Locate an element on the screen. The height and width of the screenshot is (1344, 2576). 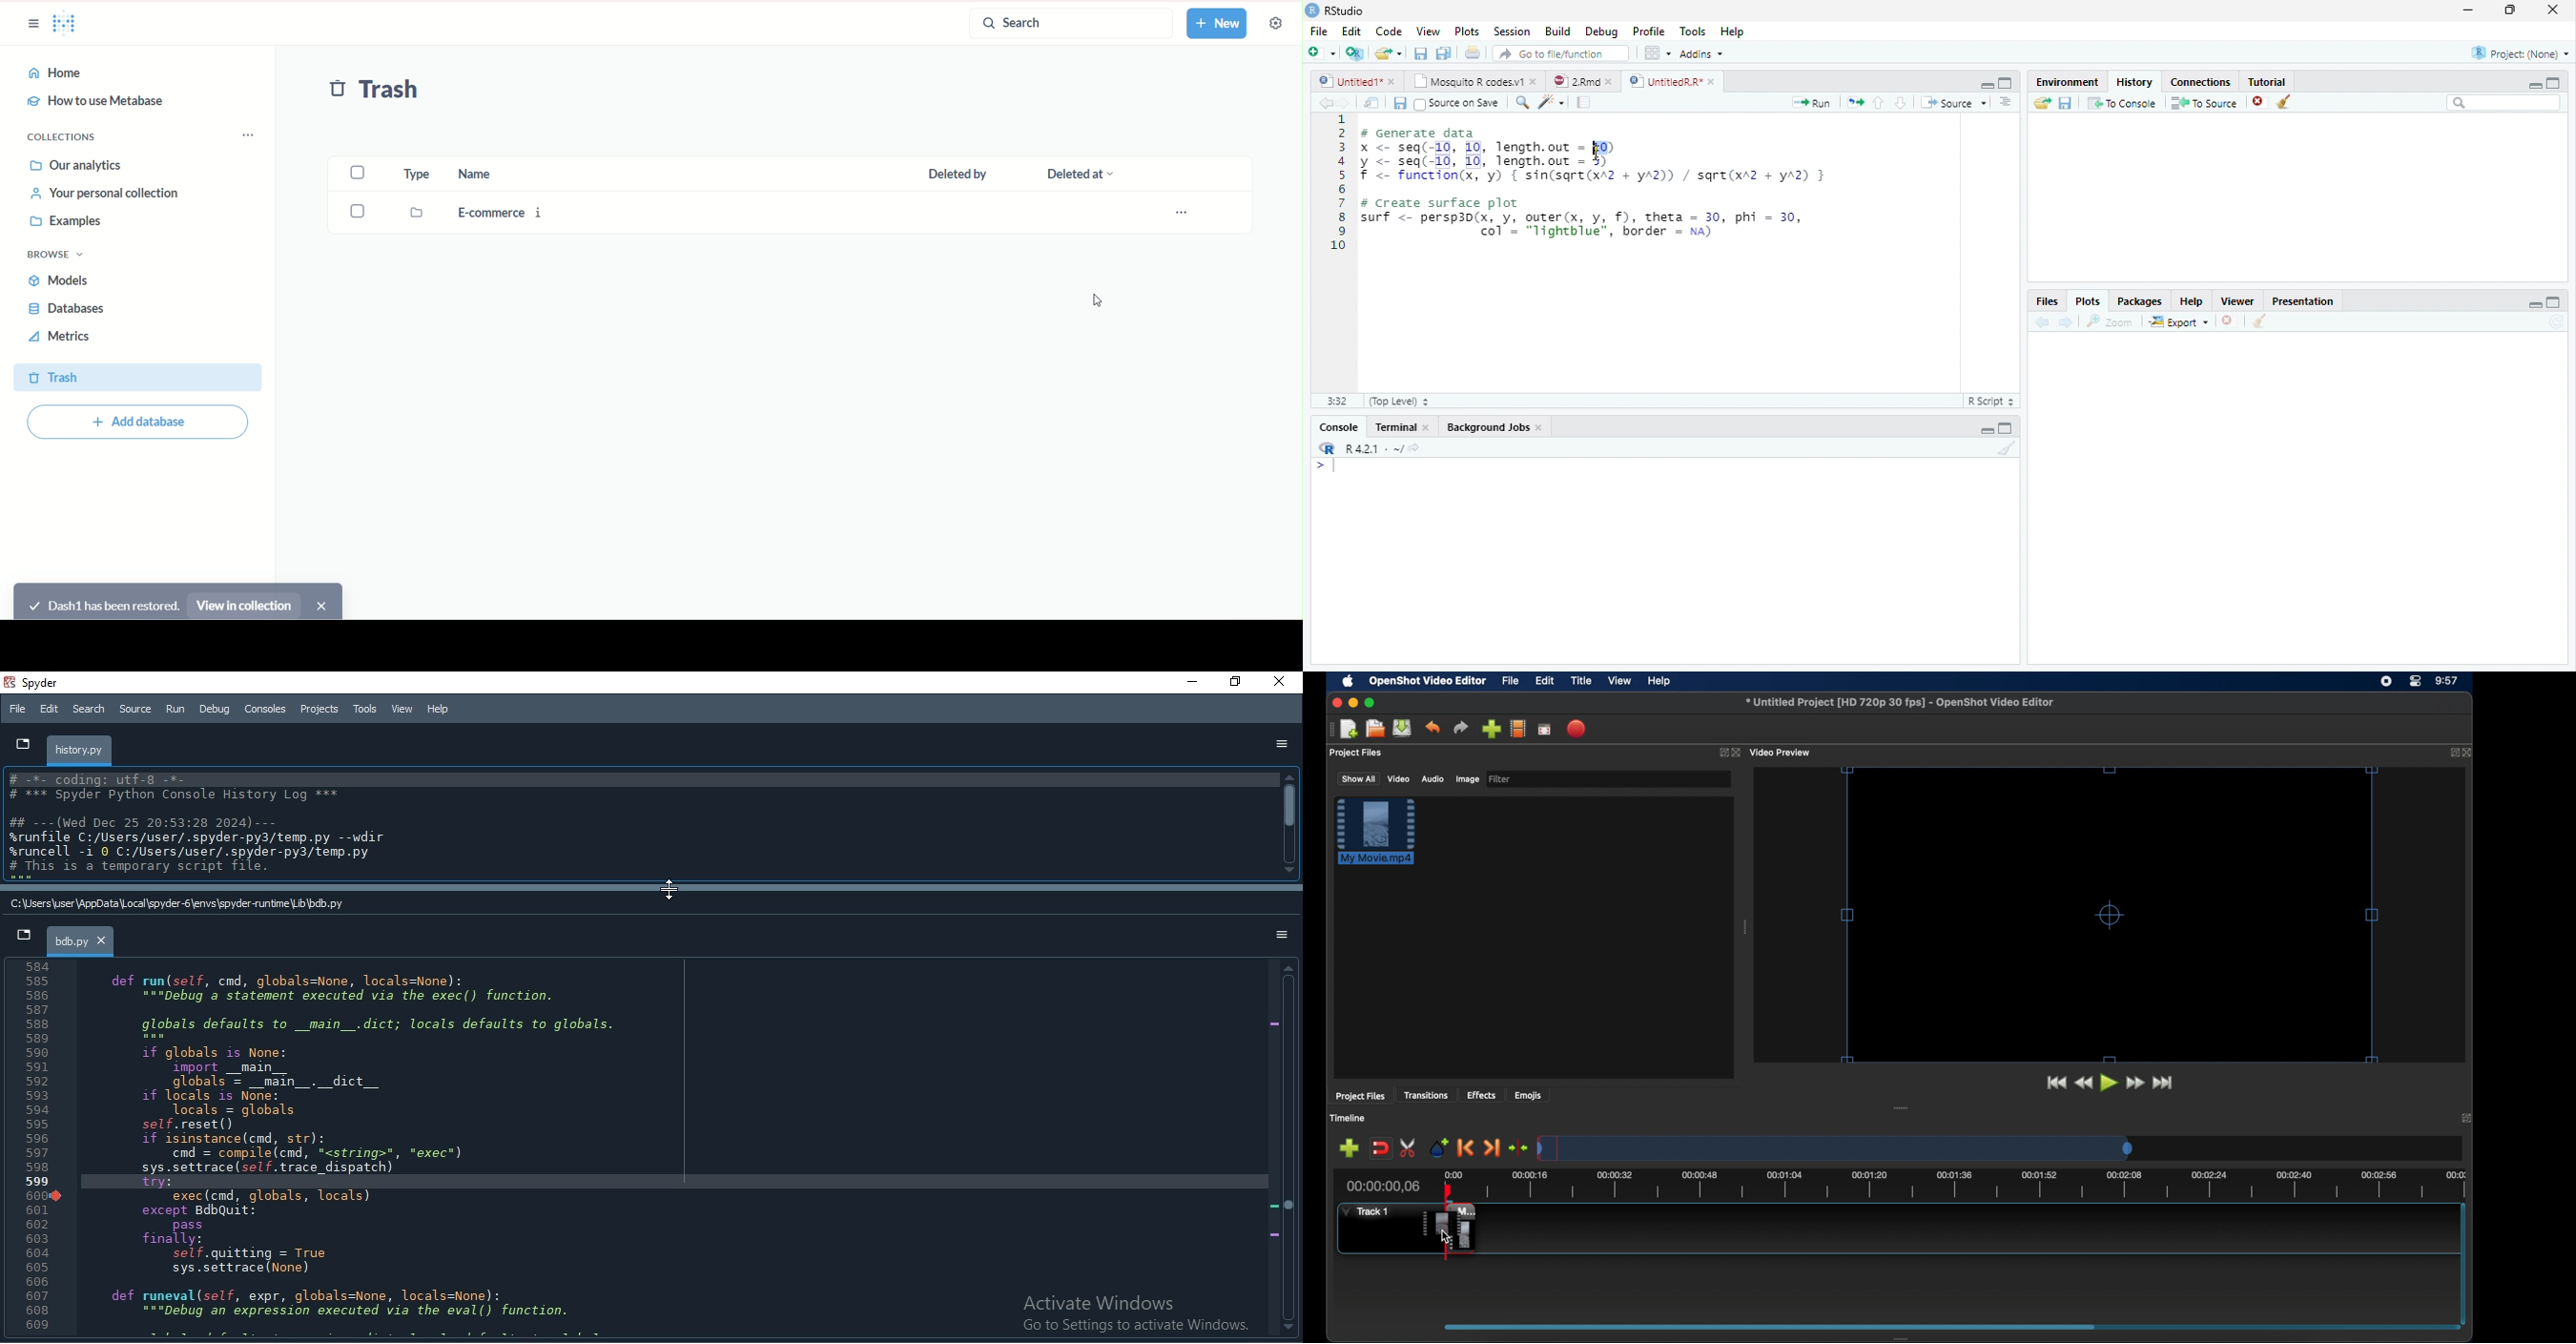
Remove current plot is located at coordinates (2232, 321).